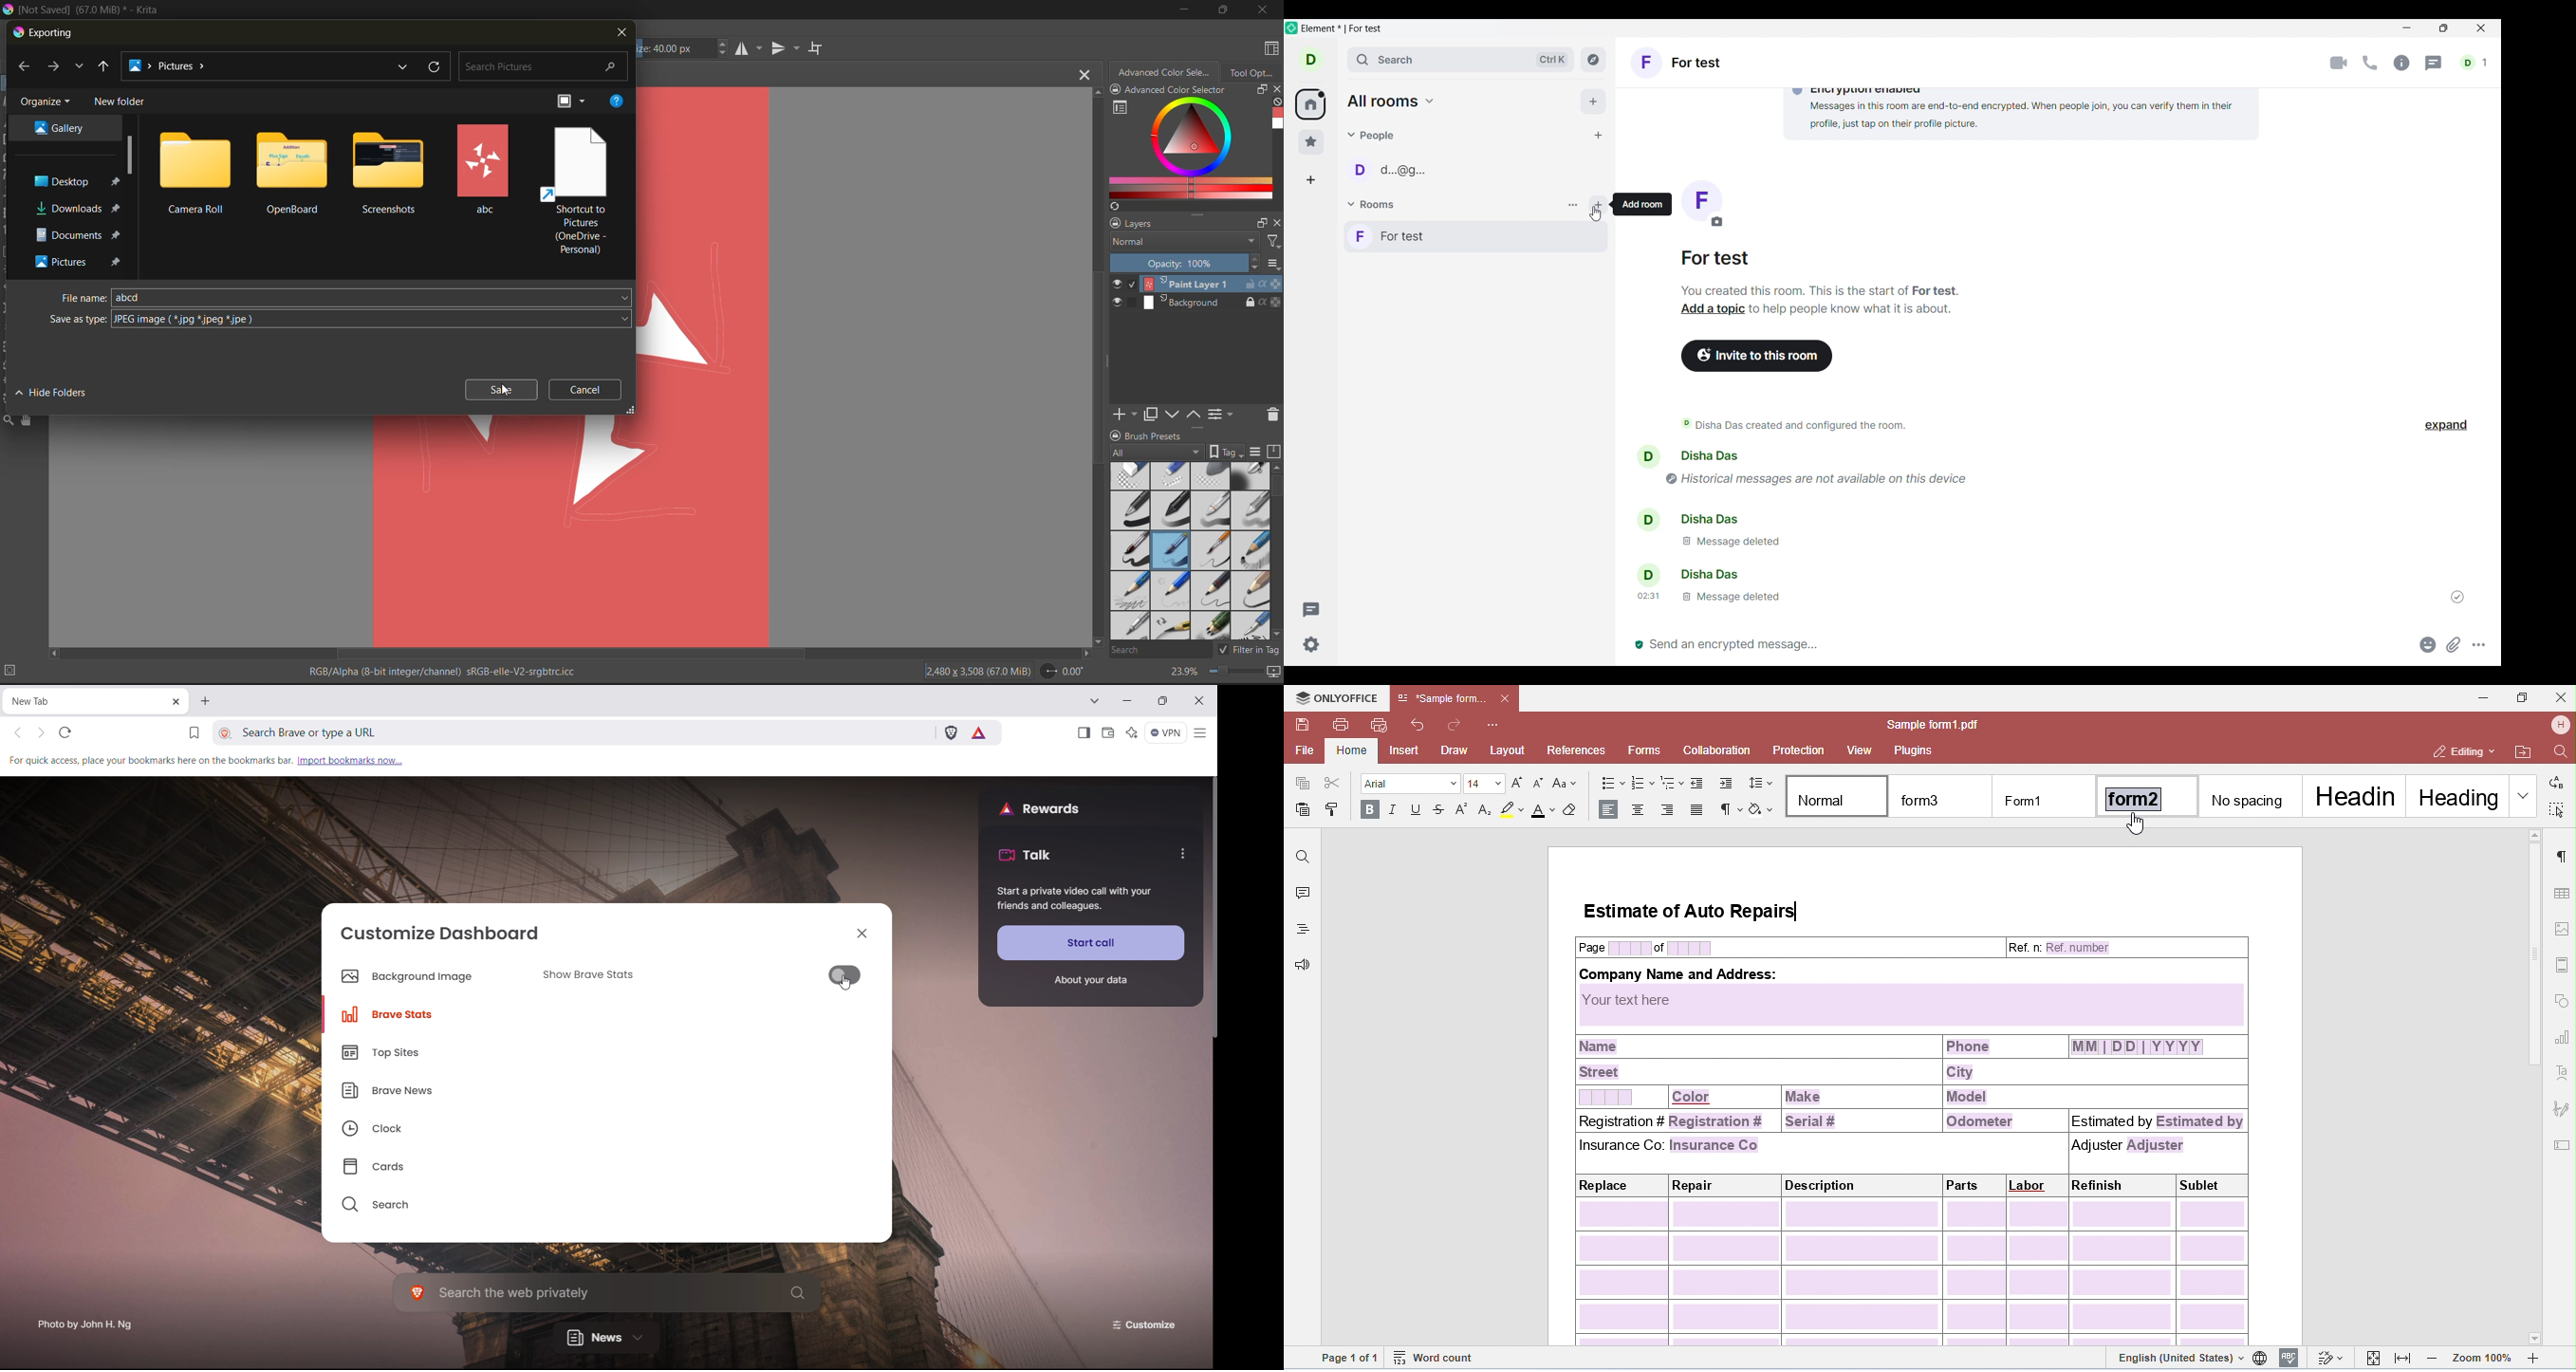  What do you see at coordinates (1678, 62) in the screenshot?
I see `Room settings, Room Name: For test` at bounding box center [1678, 62].